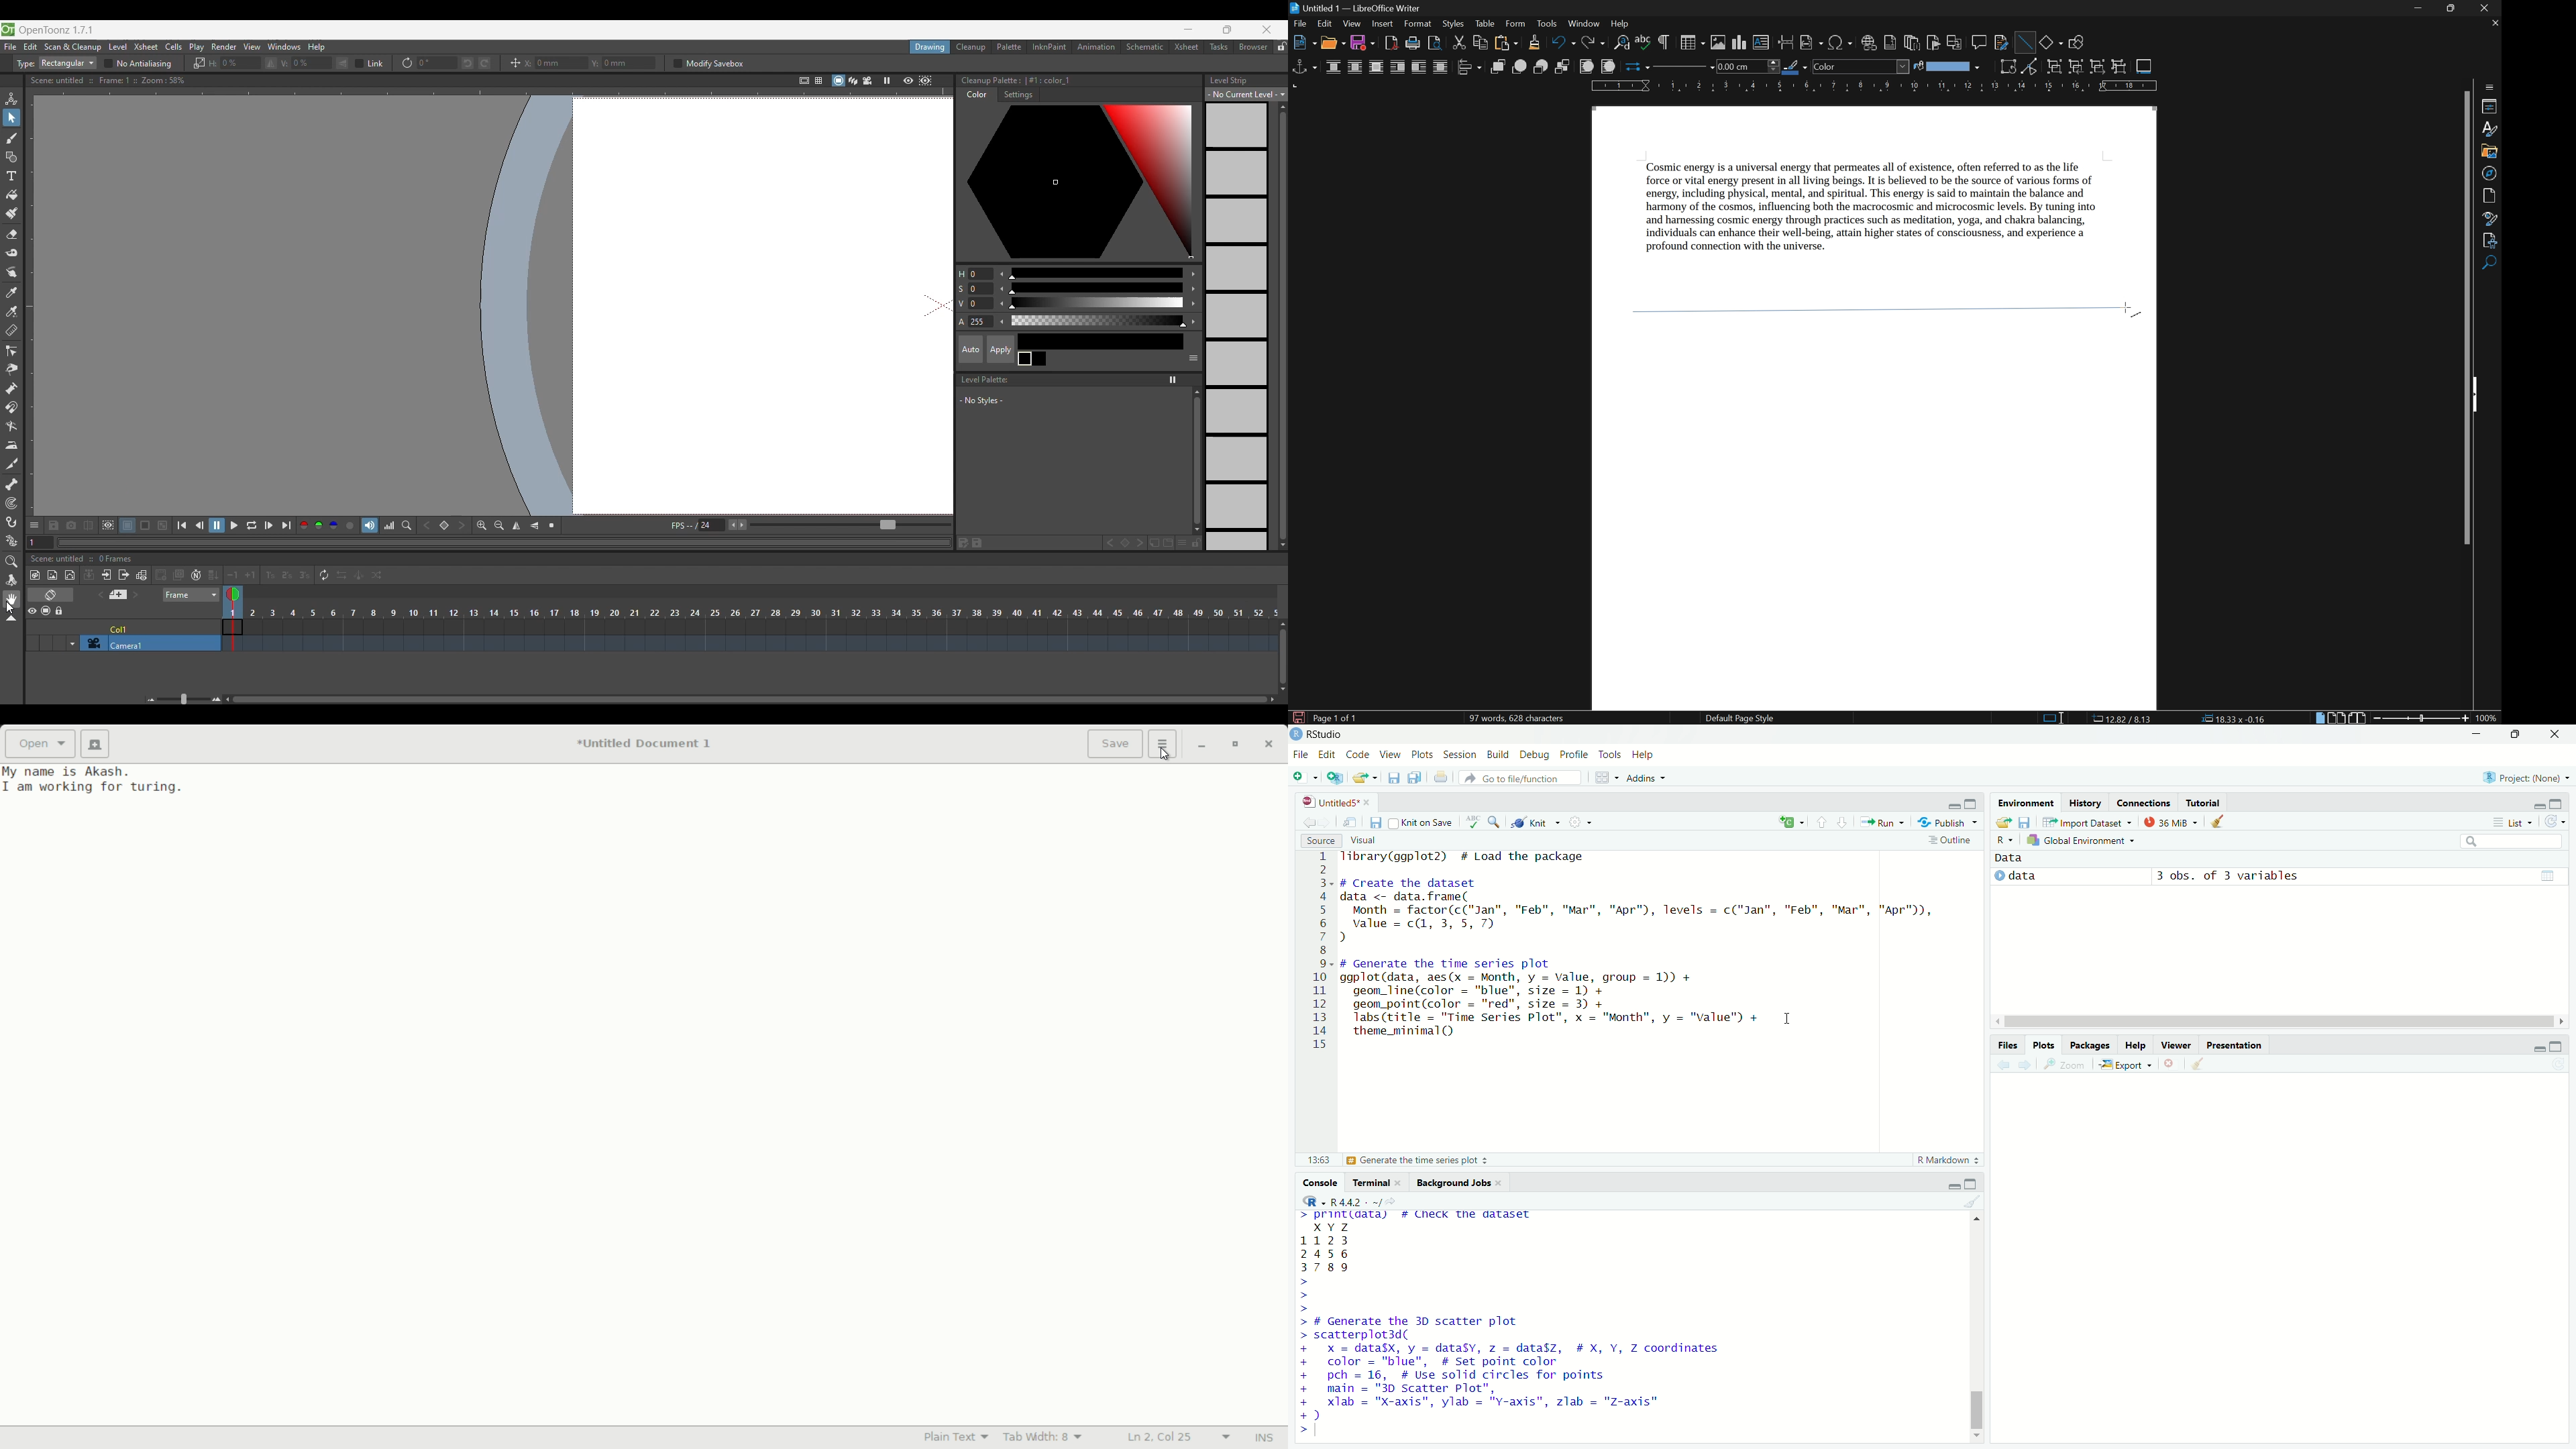 Image resolution: width=2576 pixels, height=1456 pixels. Describe the element at coordinates (2027, 803) in the screenshot. I see `Environment` at that location.